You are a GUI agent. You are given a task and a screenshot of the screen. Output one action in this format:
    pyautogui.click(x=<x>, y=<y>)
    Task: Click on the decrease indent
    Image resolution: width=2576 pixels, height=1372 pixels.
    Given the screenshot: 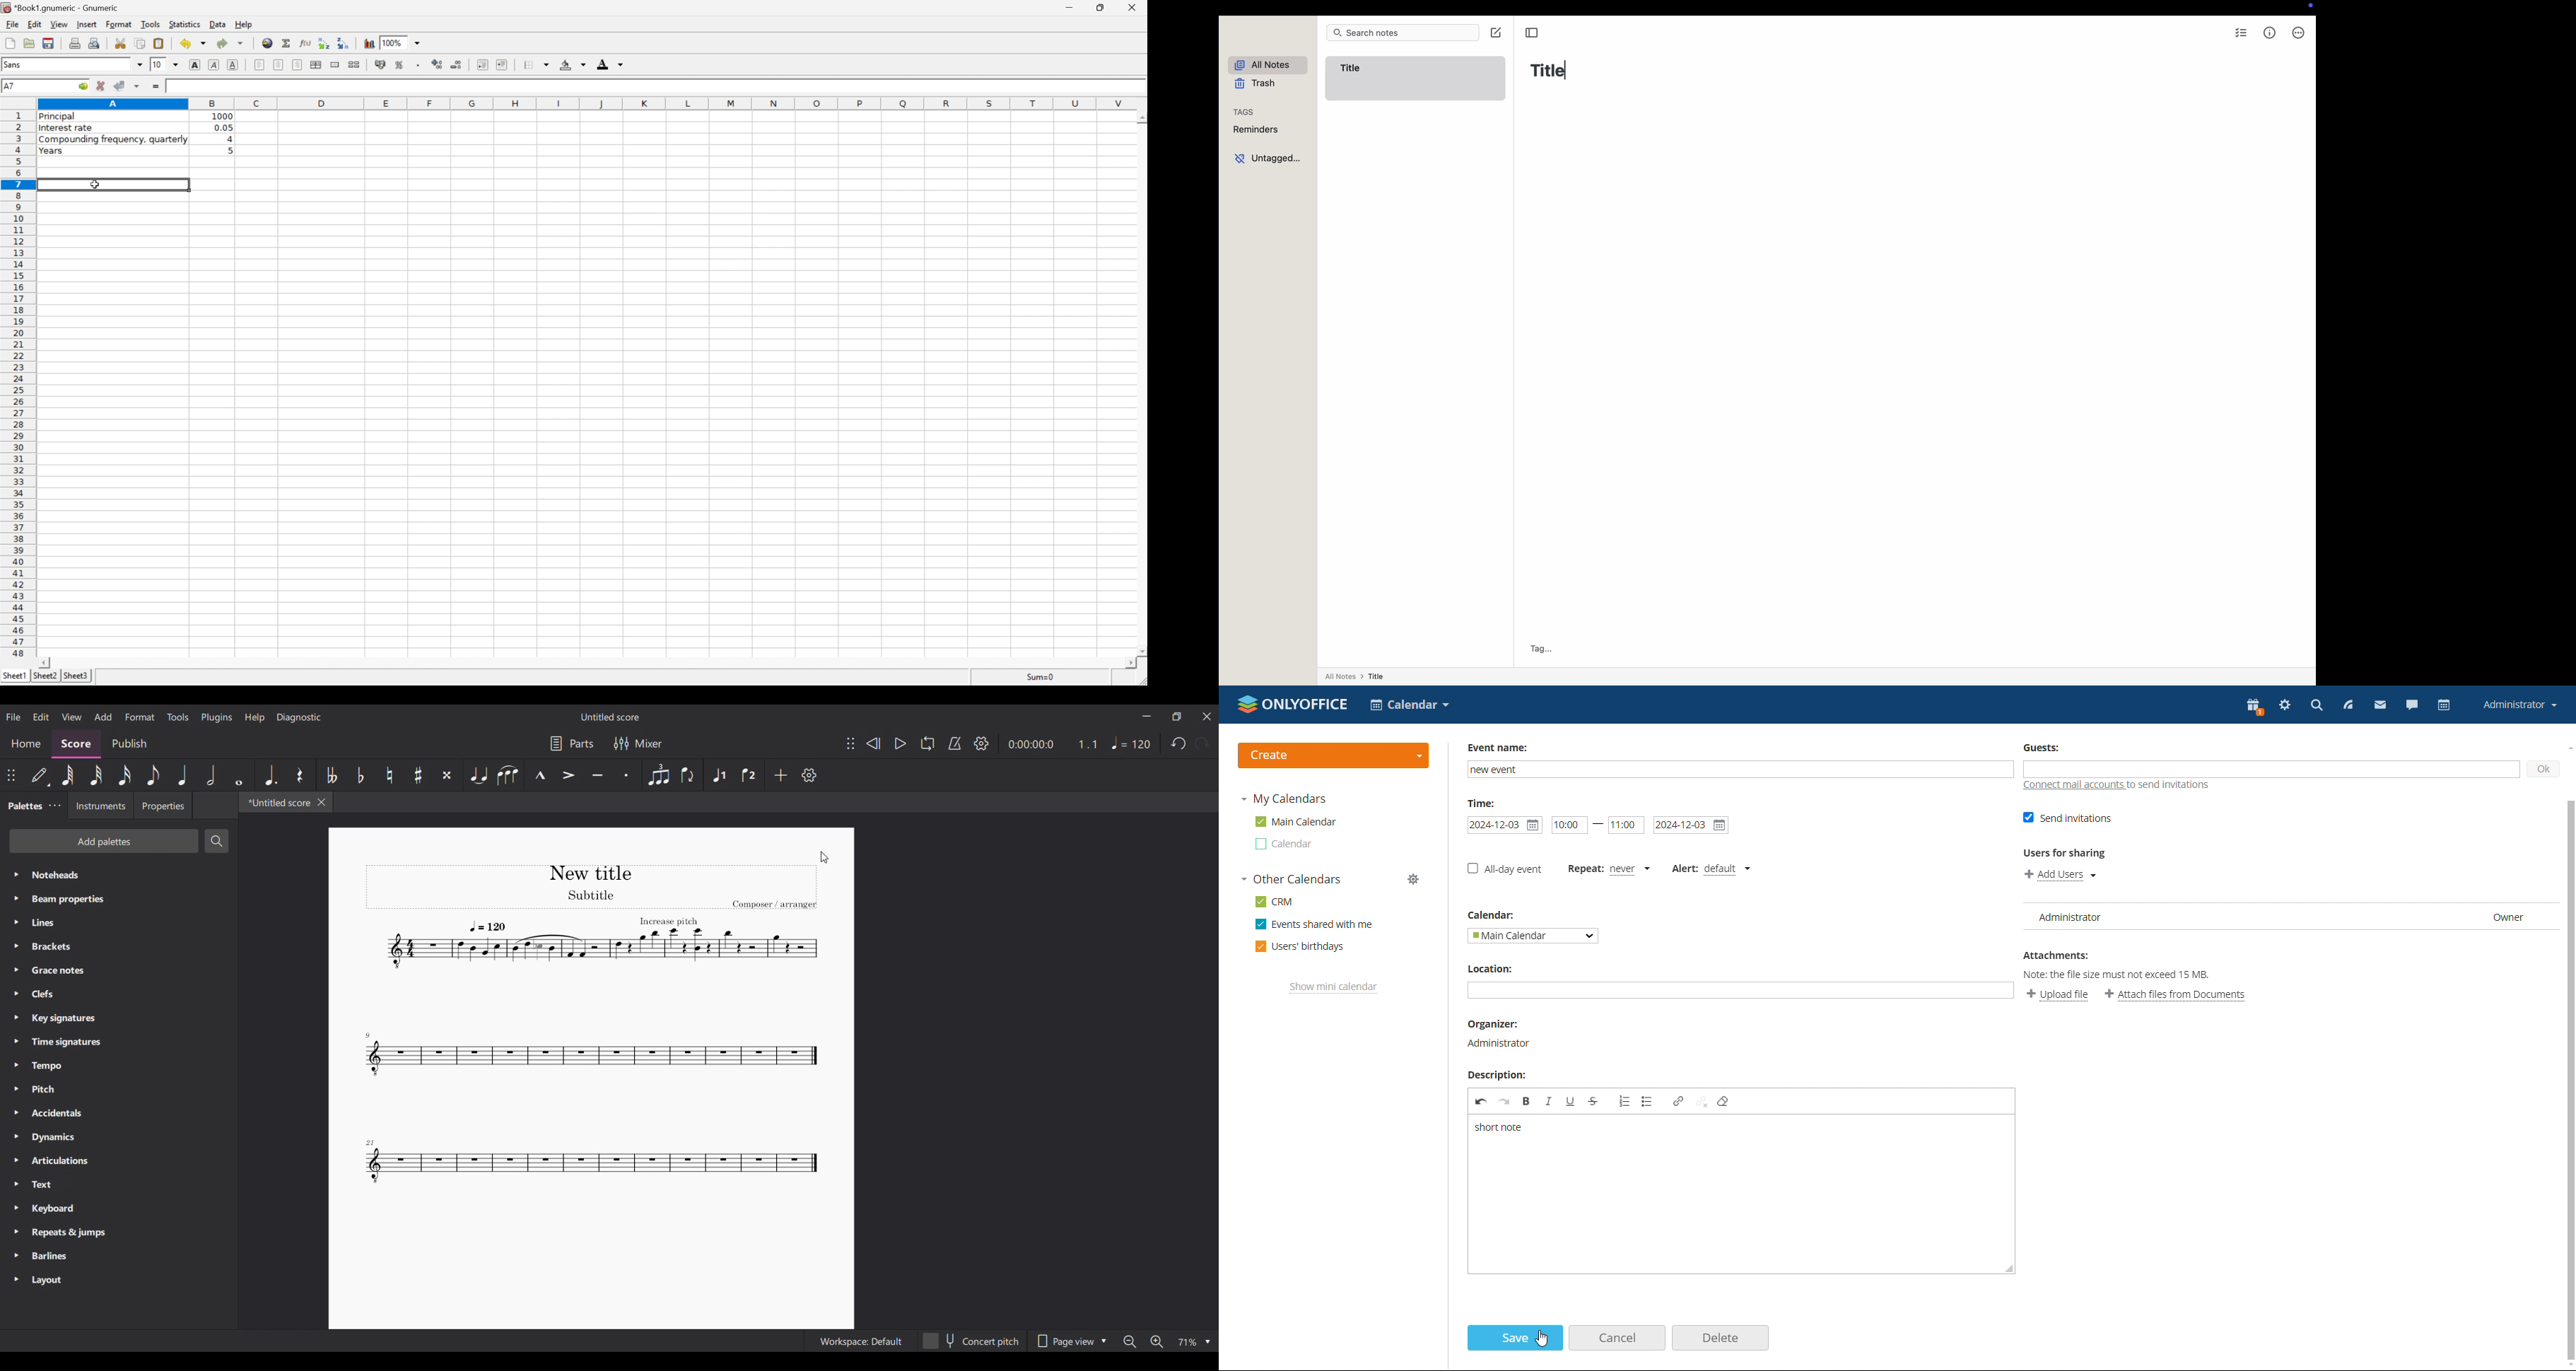 What is the action you would take?
    pyautogui.click(x=483, y=64)
    